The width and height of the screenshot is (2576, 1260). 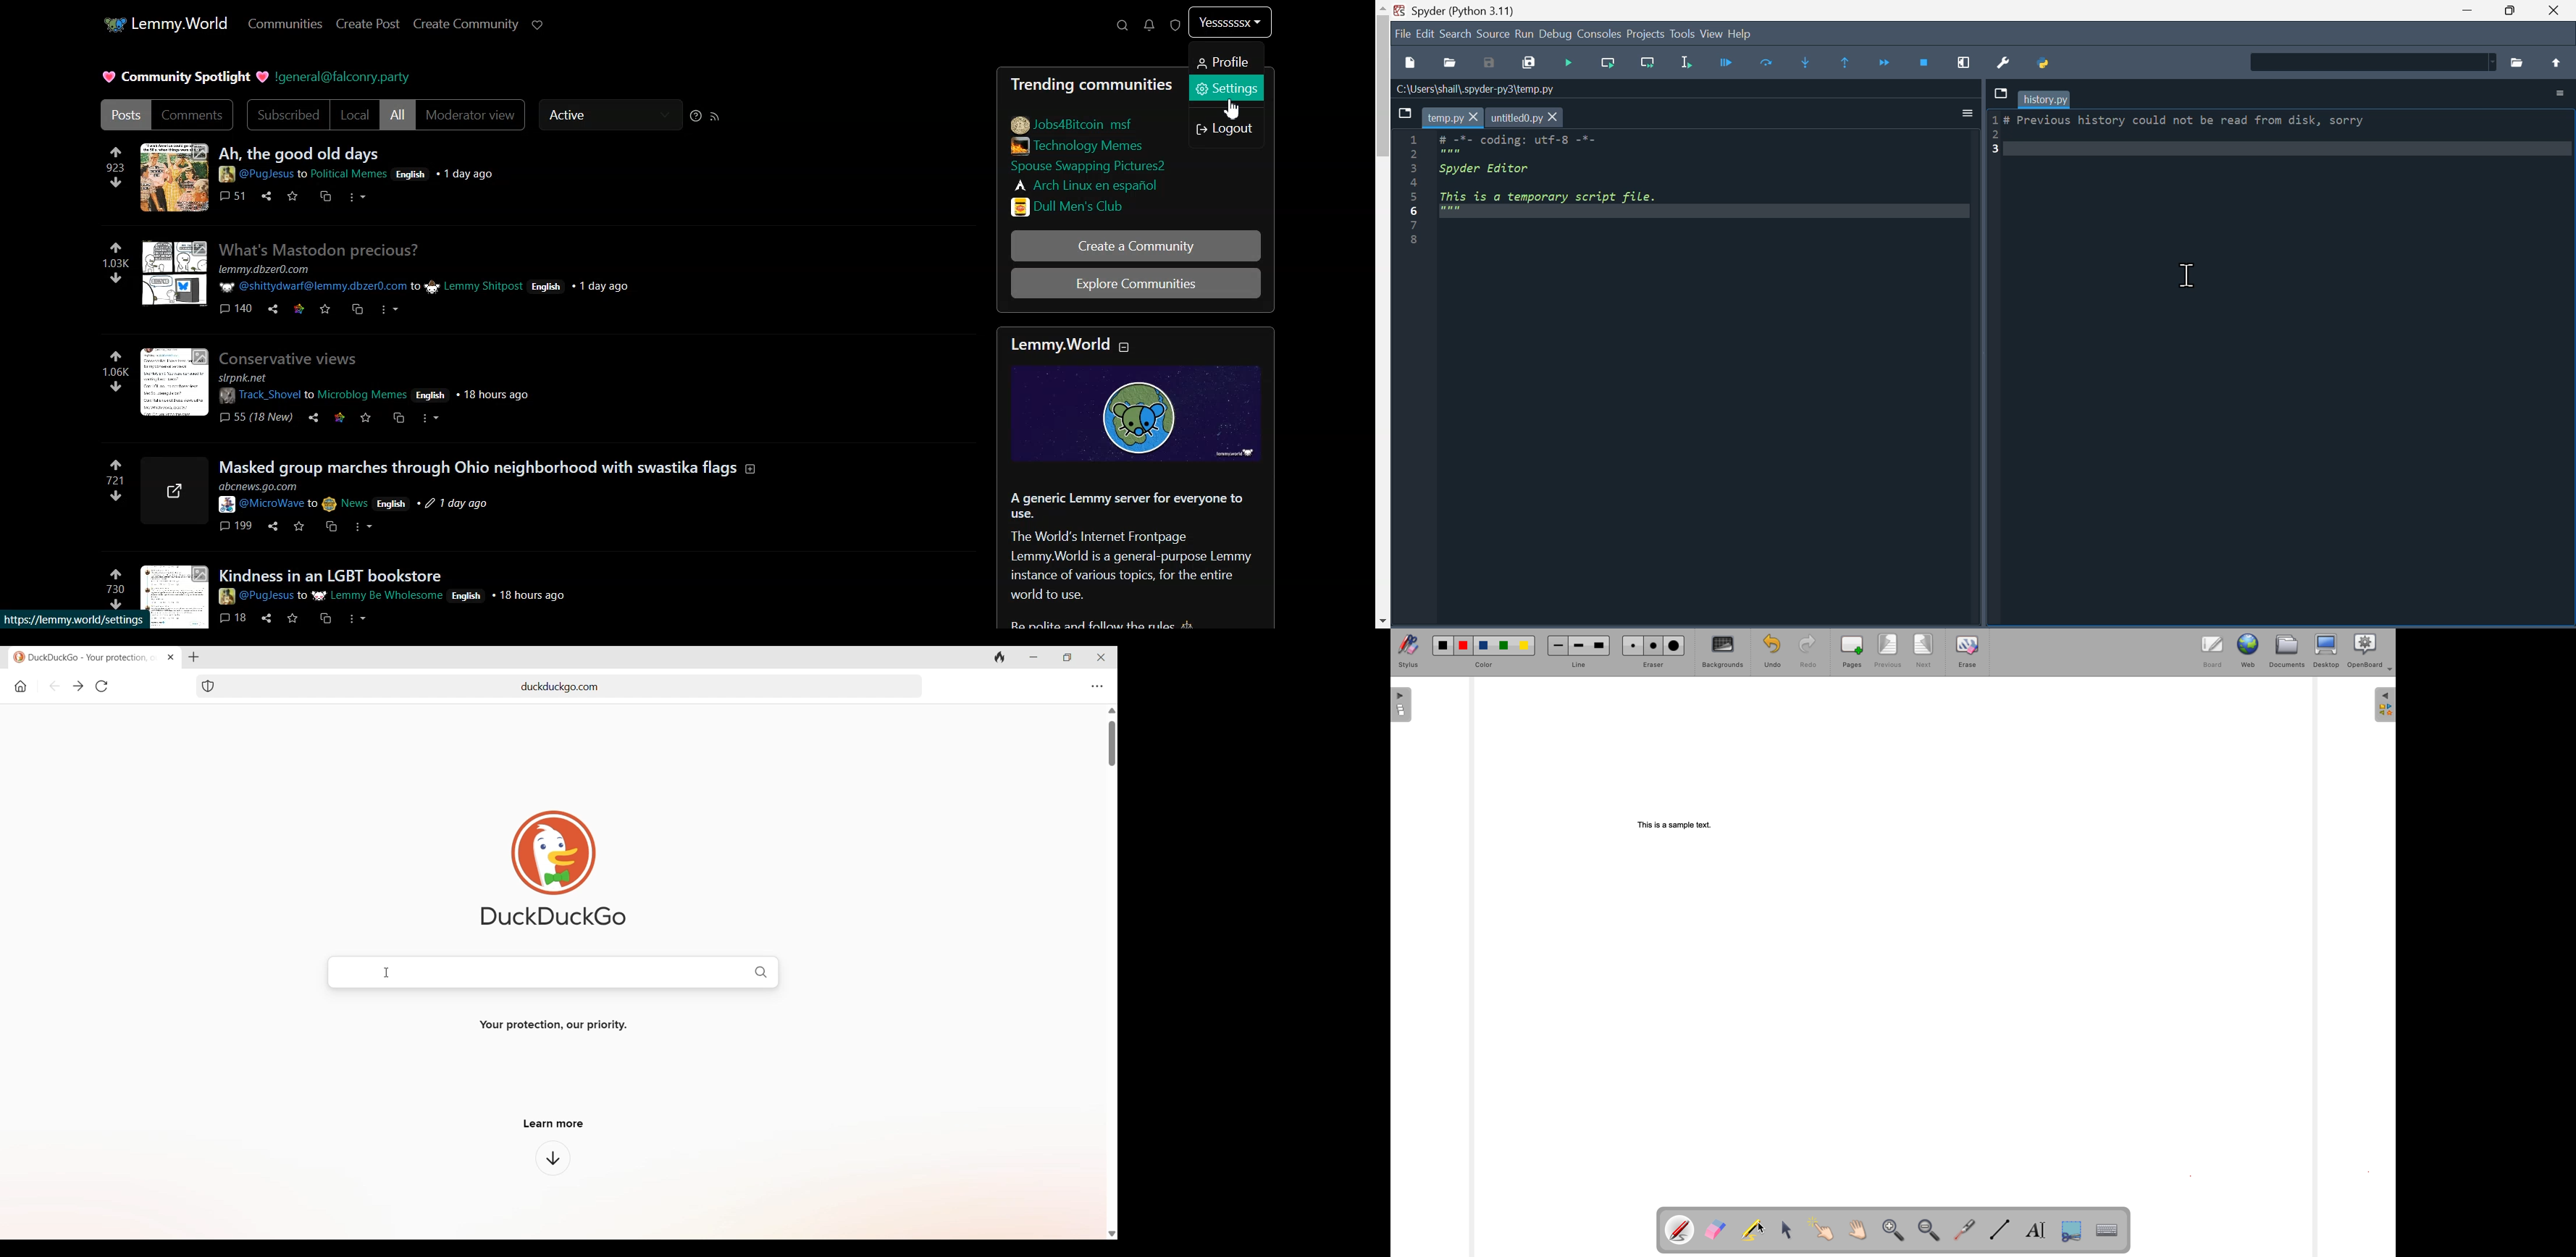 What do you see at coordinates (1772, 62) in the screenshot?
I see `Run cell` at bounding box center [1772, 62].